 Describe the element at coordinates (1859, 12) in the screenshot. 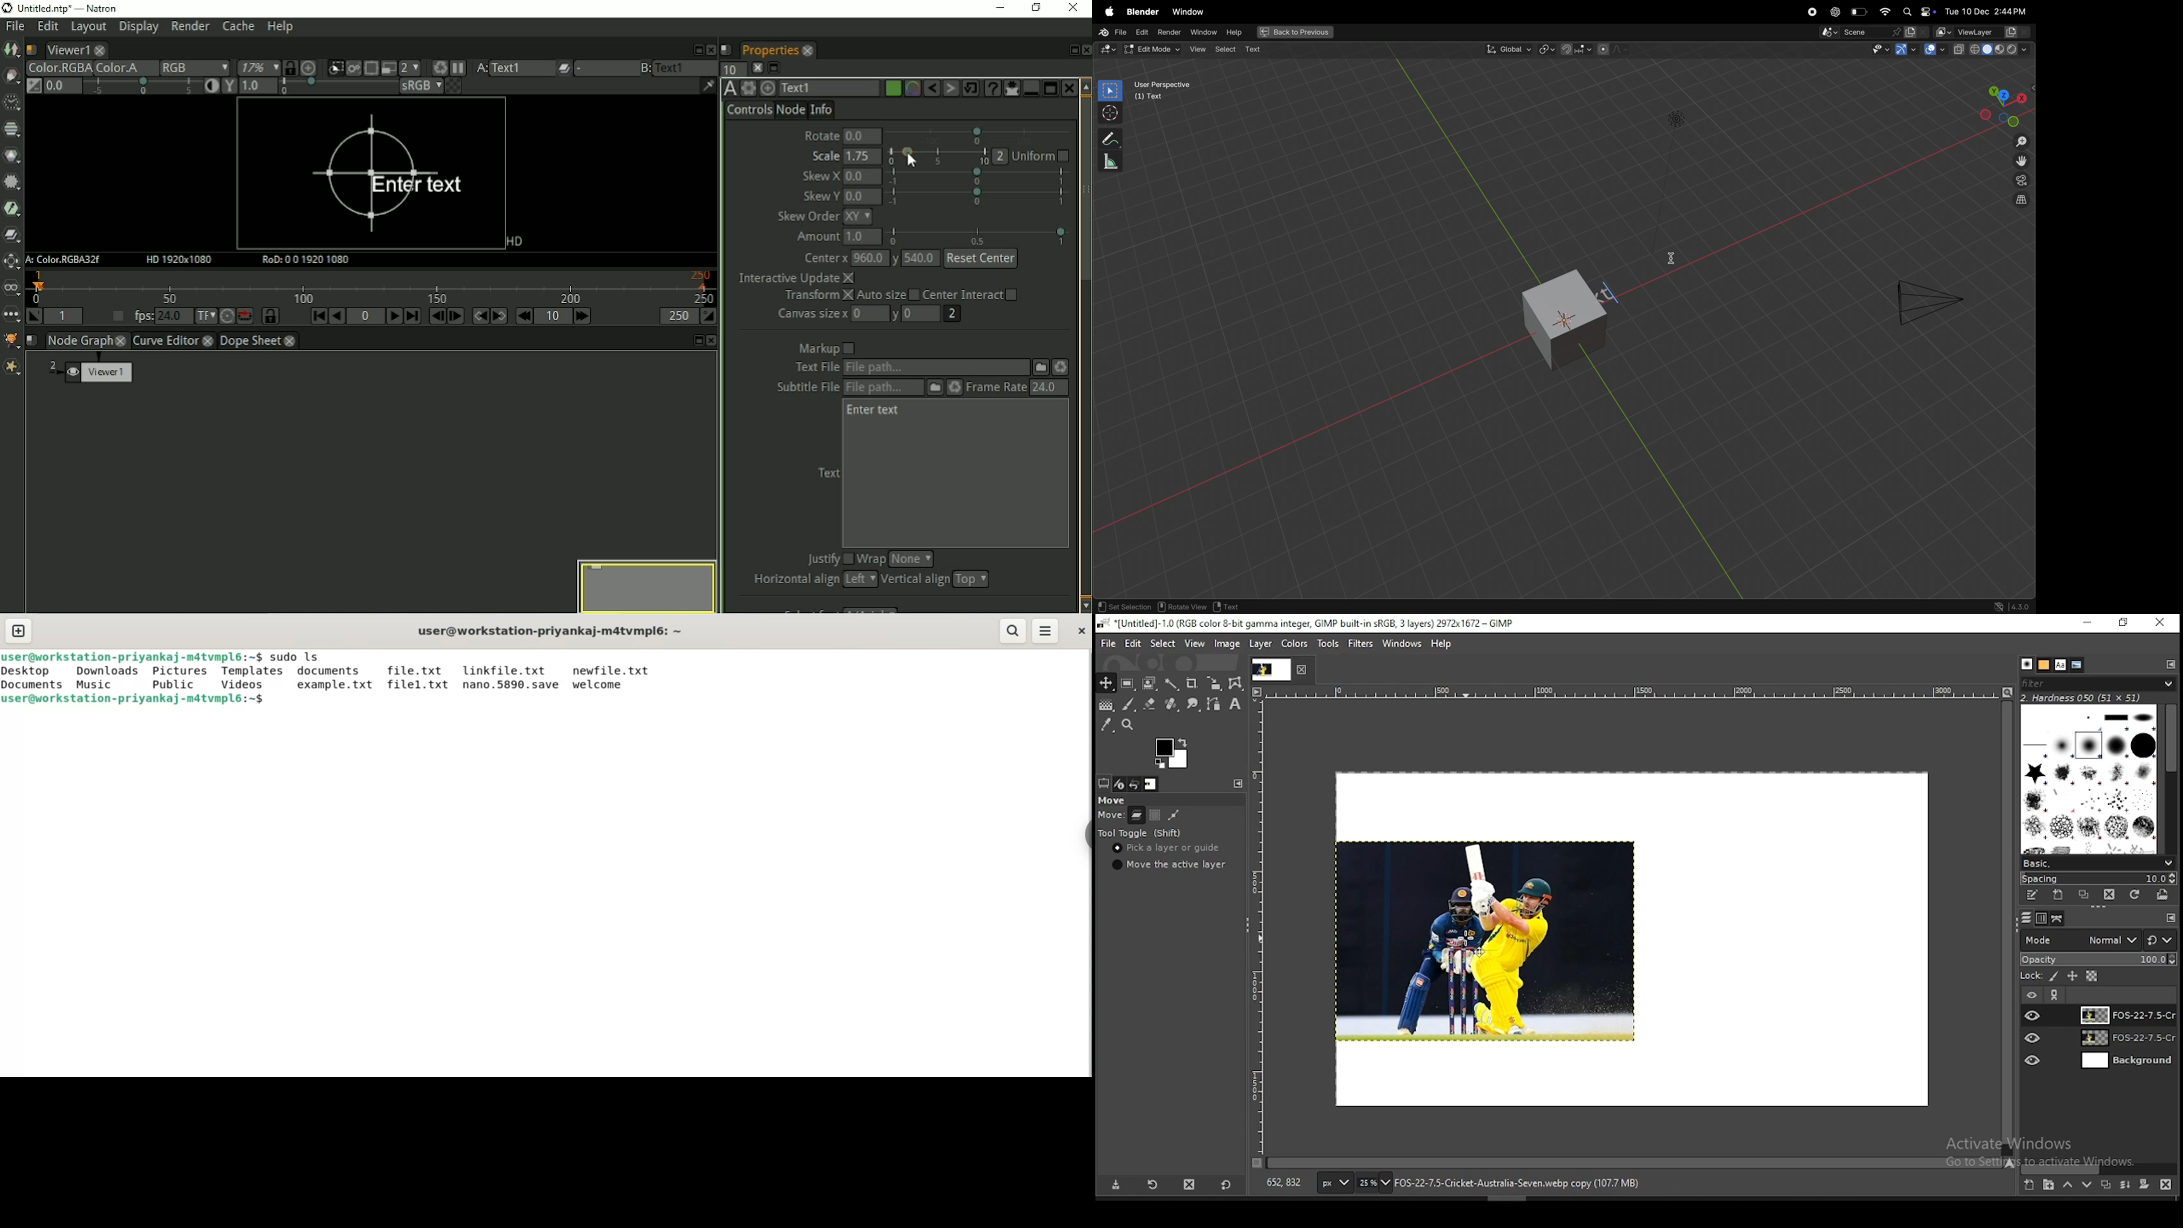

I see `battery` at that location.